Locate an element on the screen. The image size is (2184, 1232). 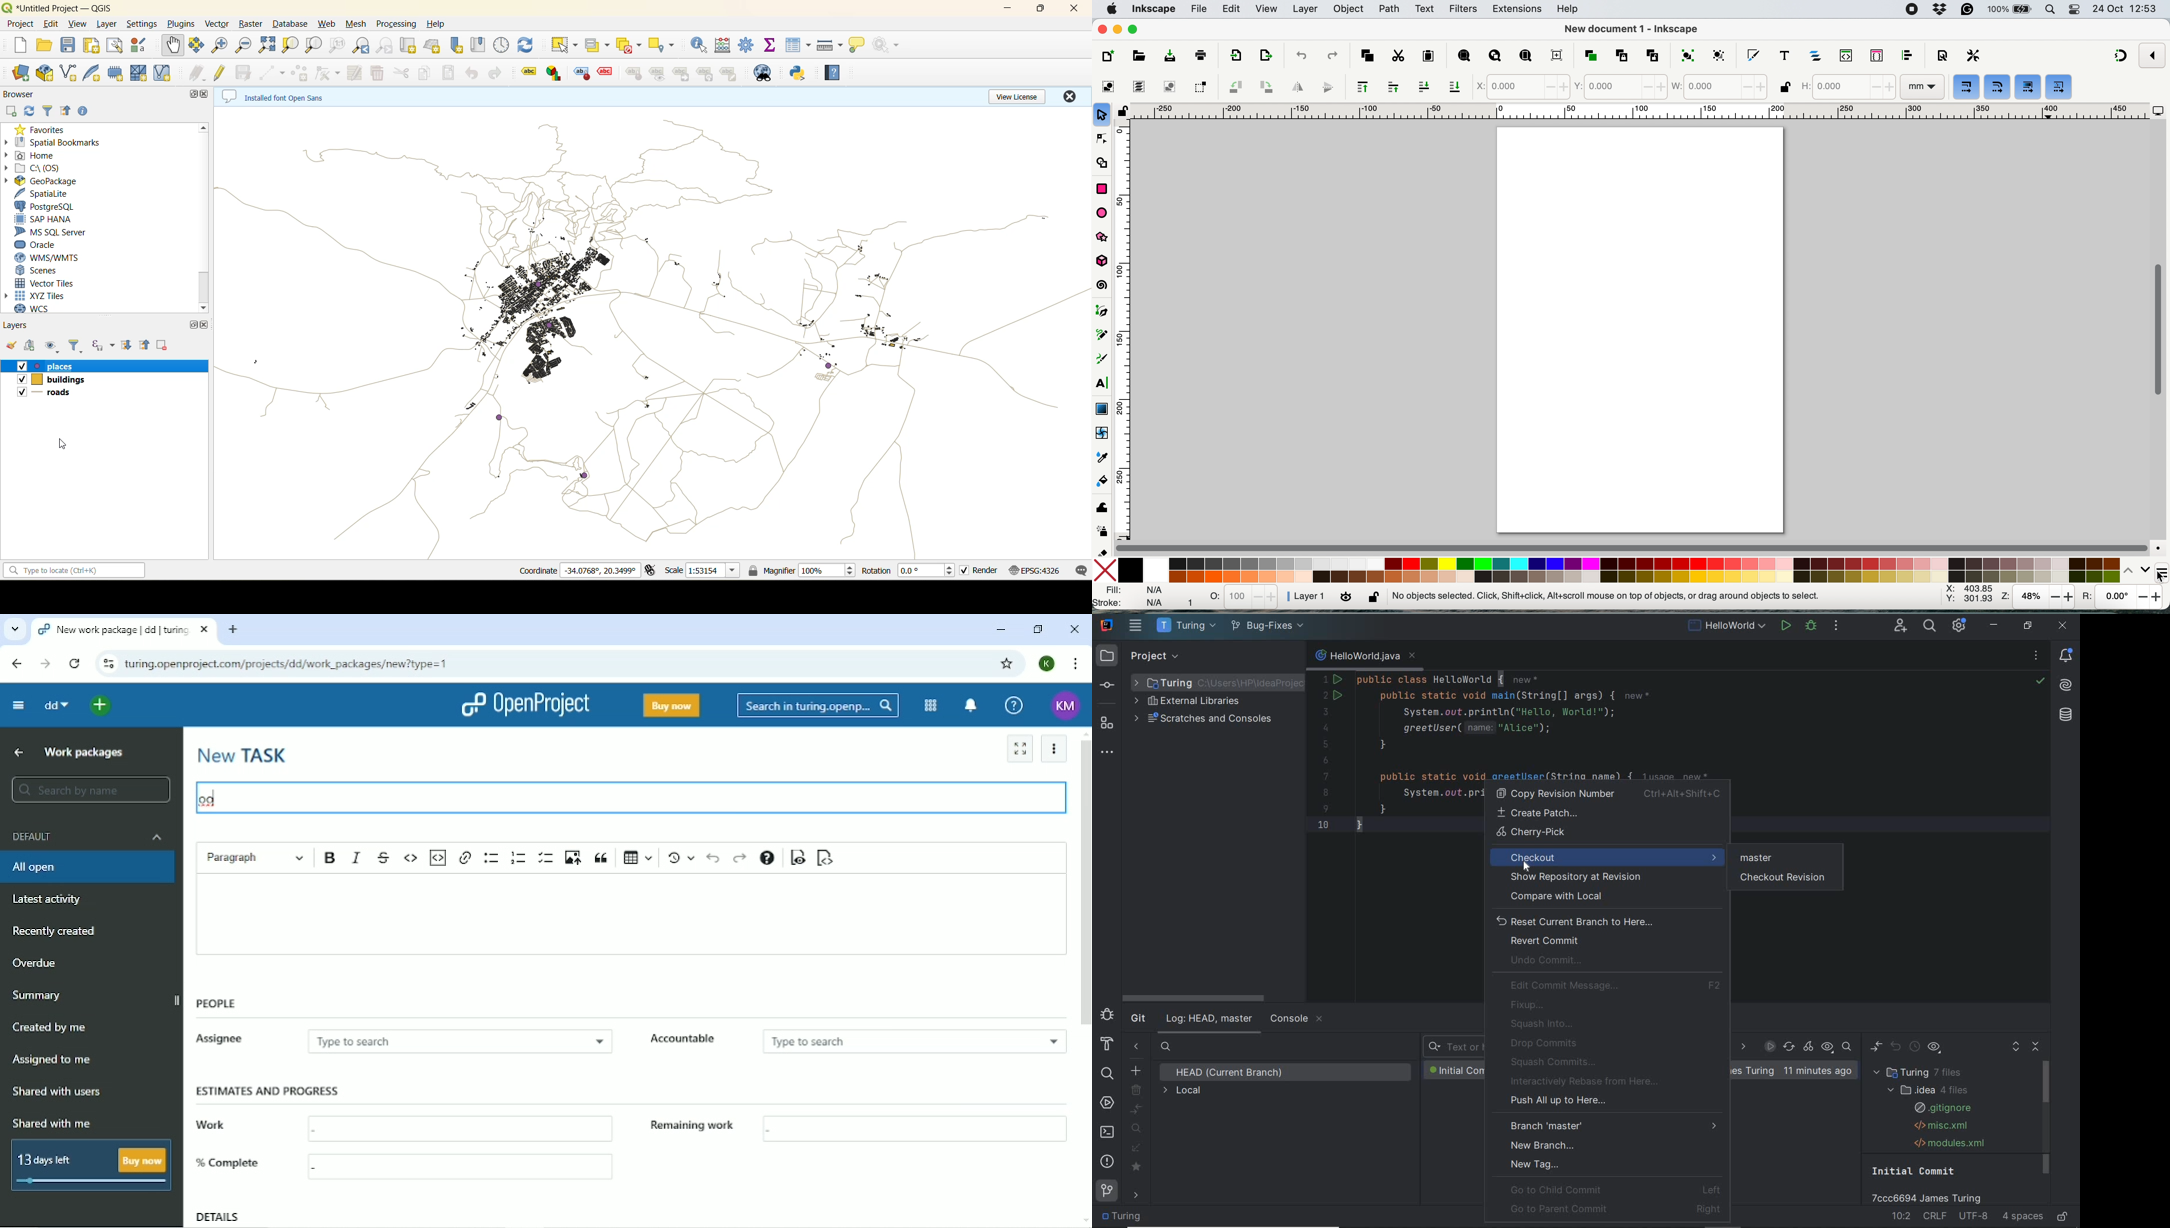
move gradients is located at coordinates (2063, 86).